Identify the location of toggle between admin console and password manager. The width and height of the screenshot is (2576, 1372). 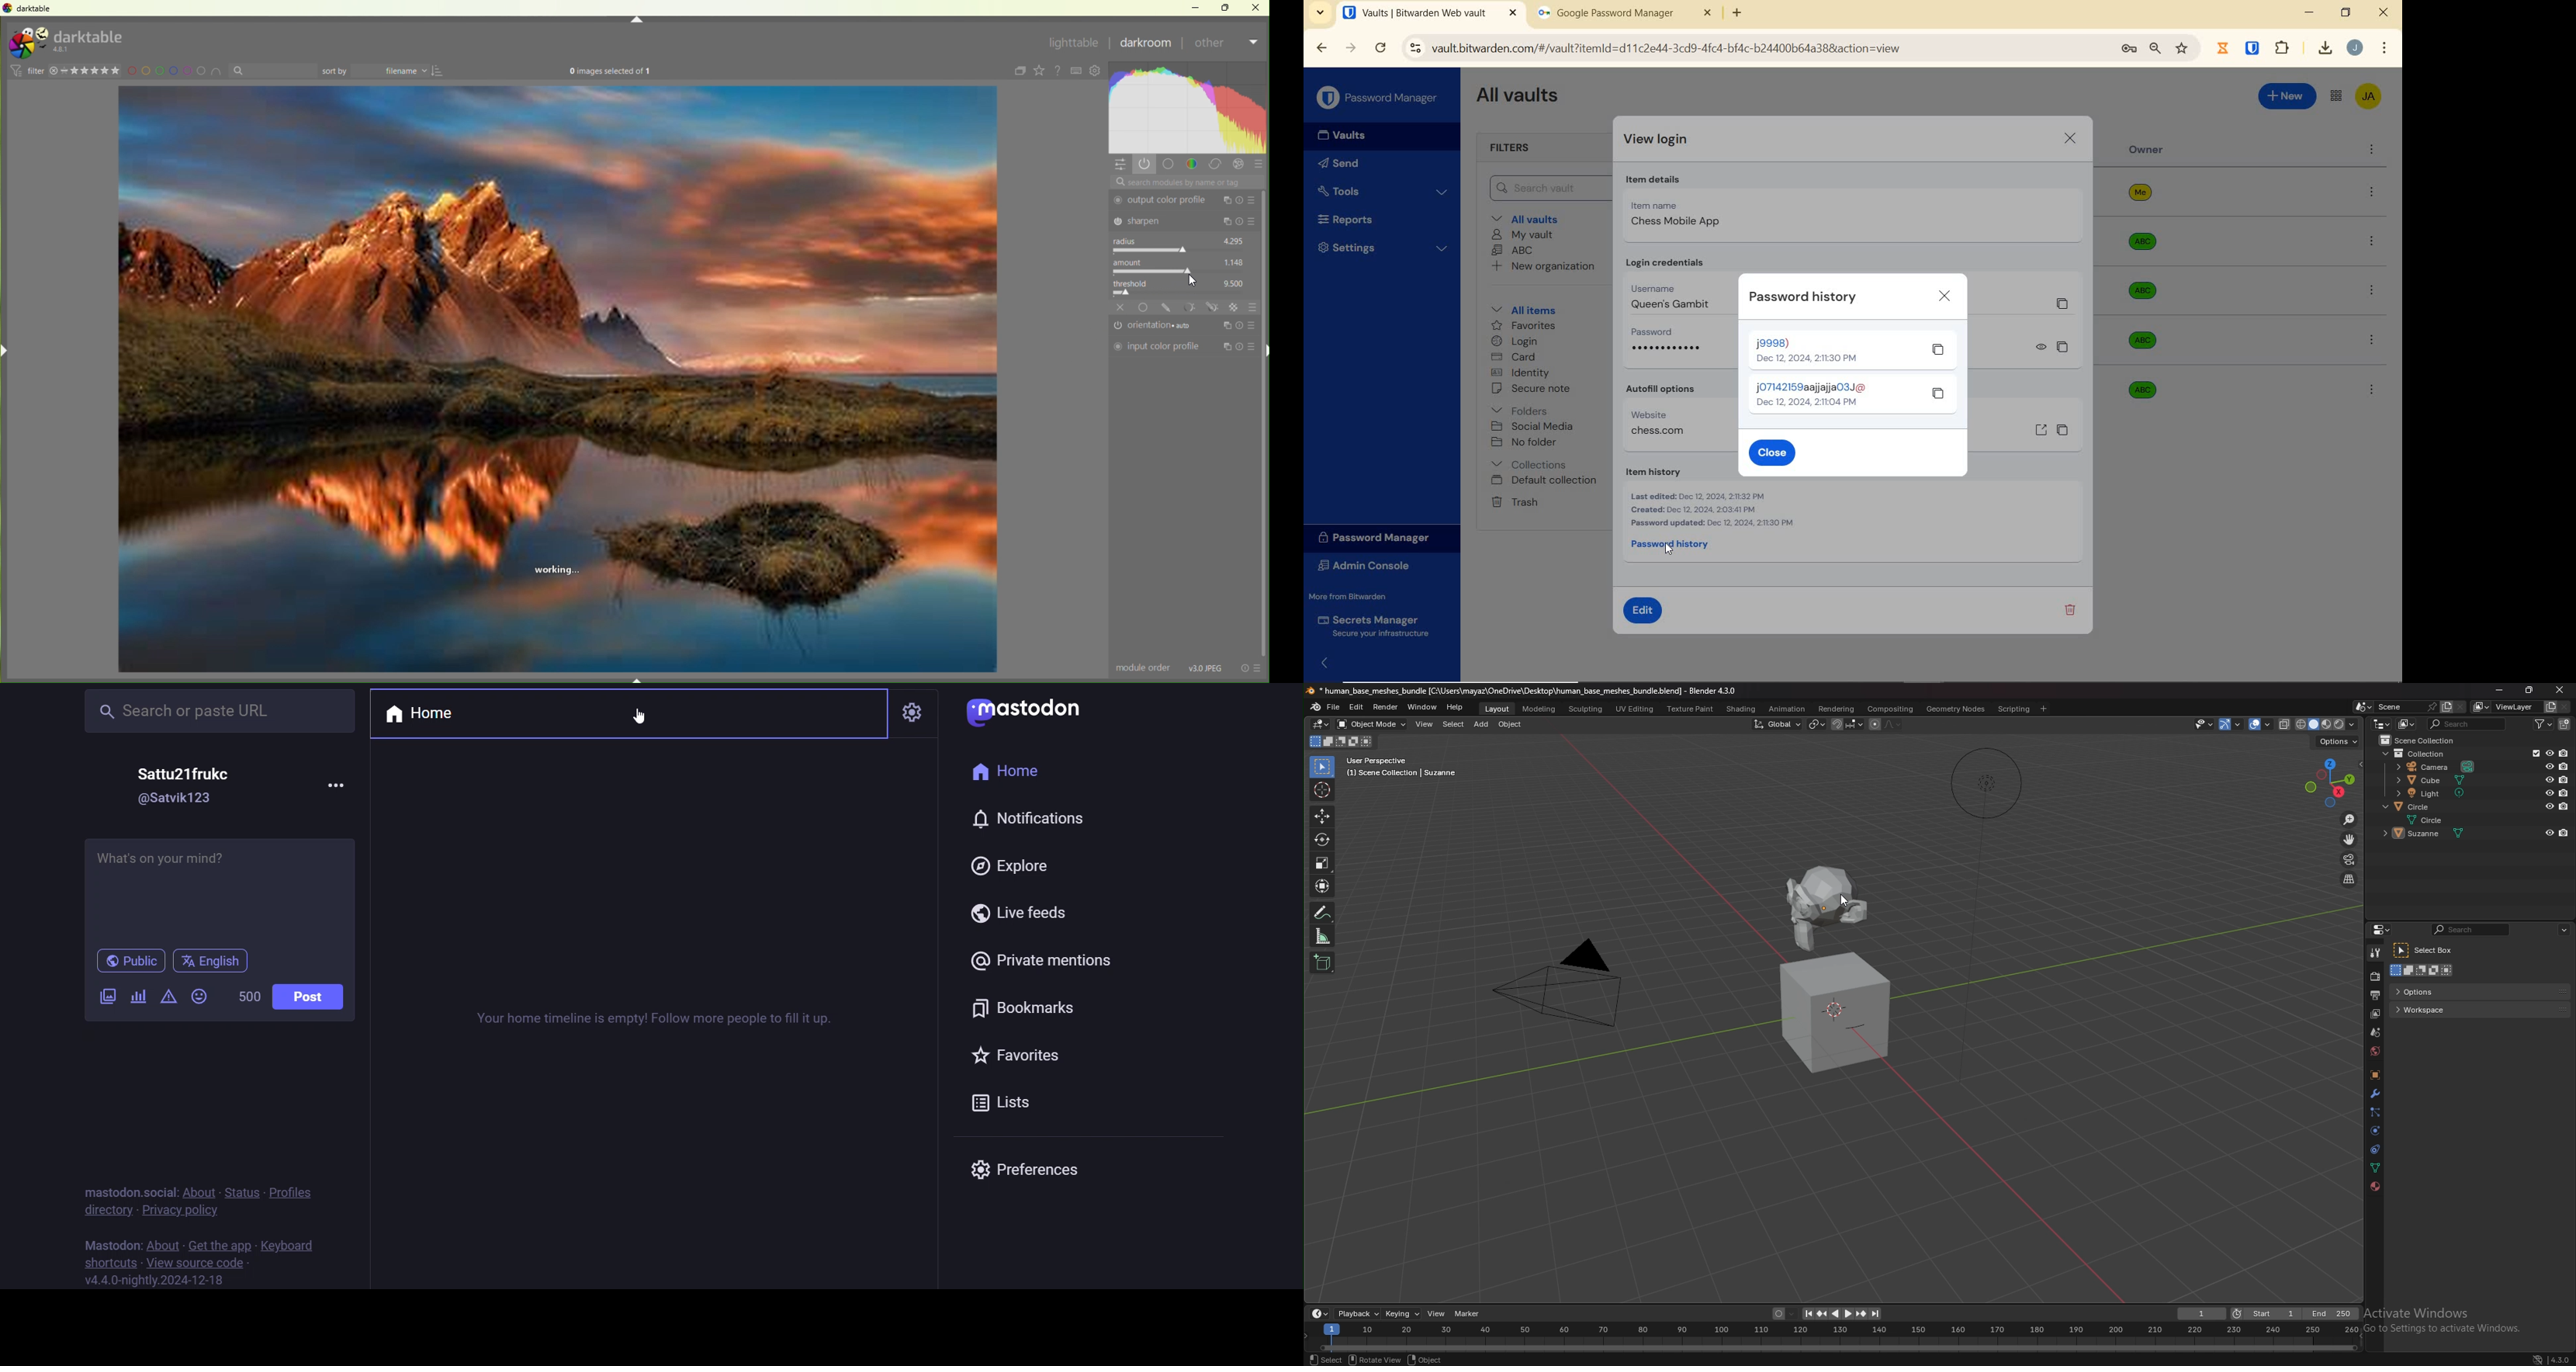
(2336, 96).